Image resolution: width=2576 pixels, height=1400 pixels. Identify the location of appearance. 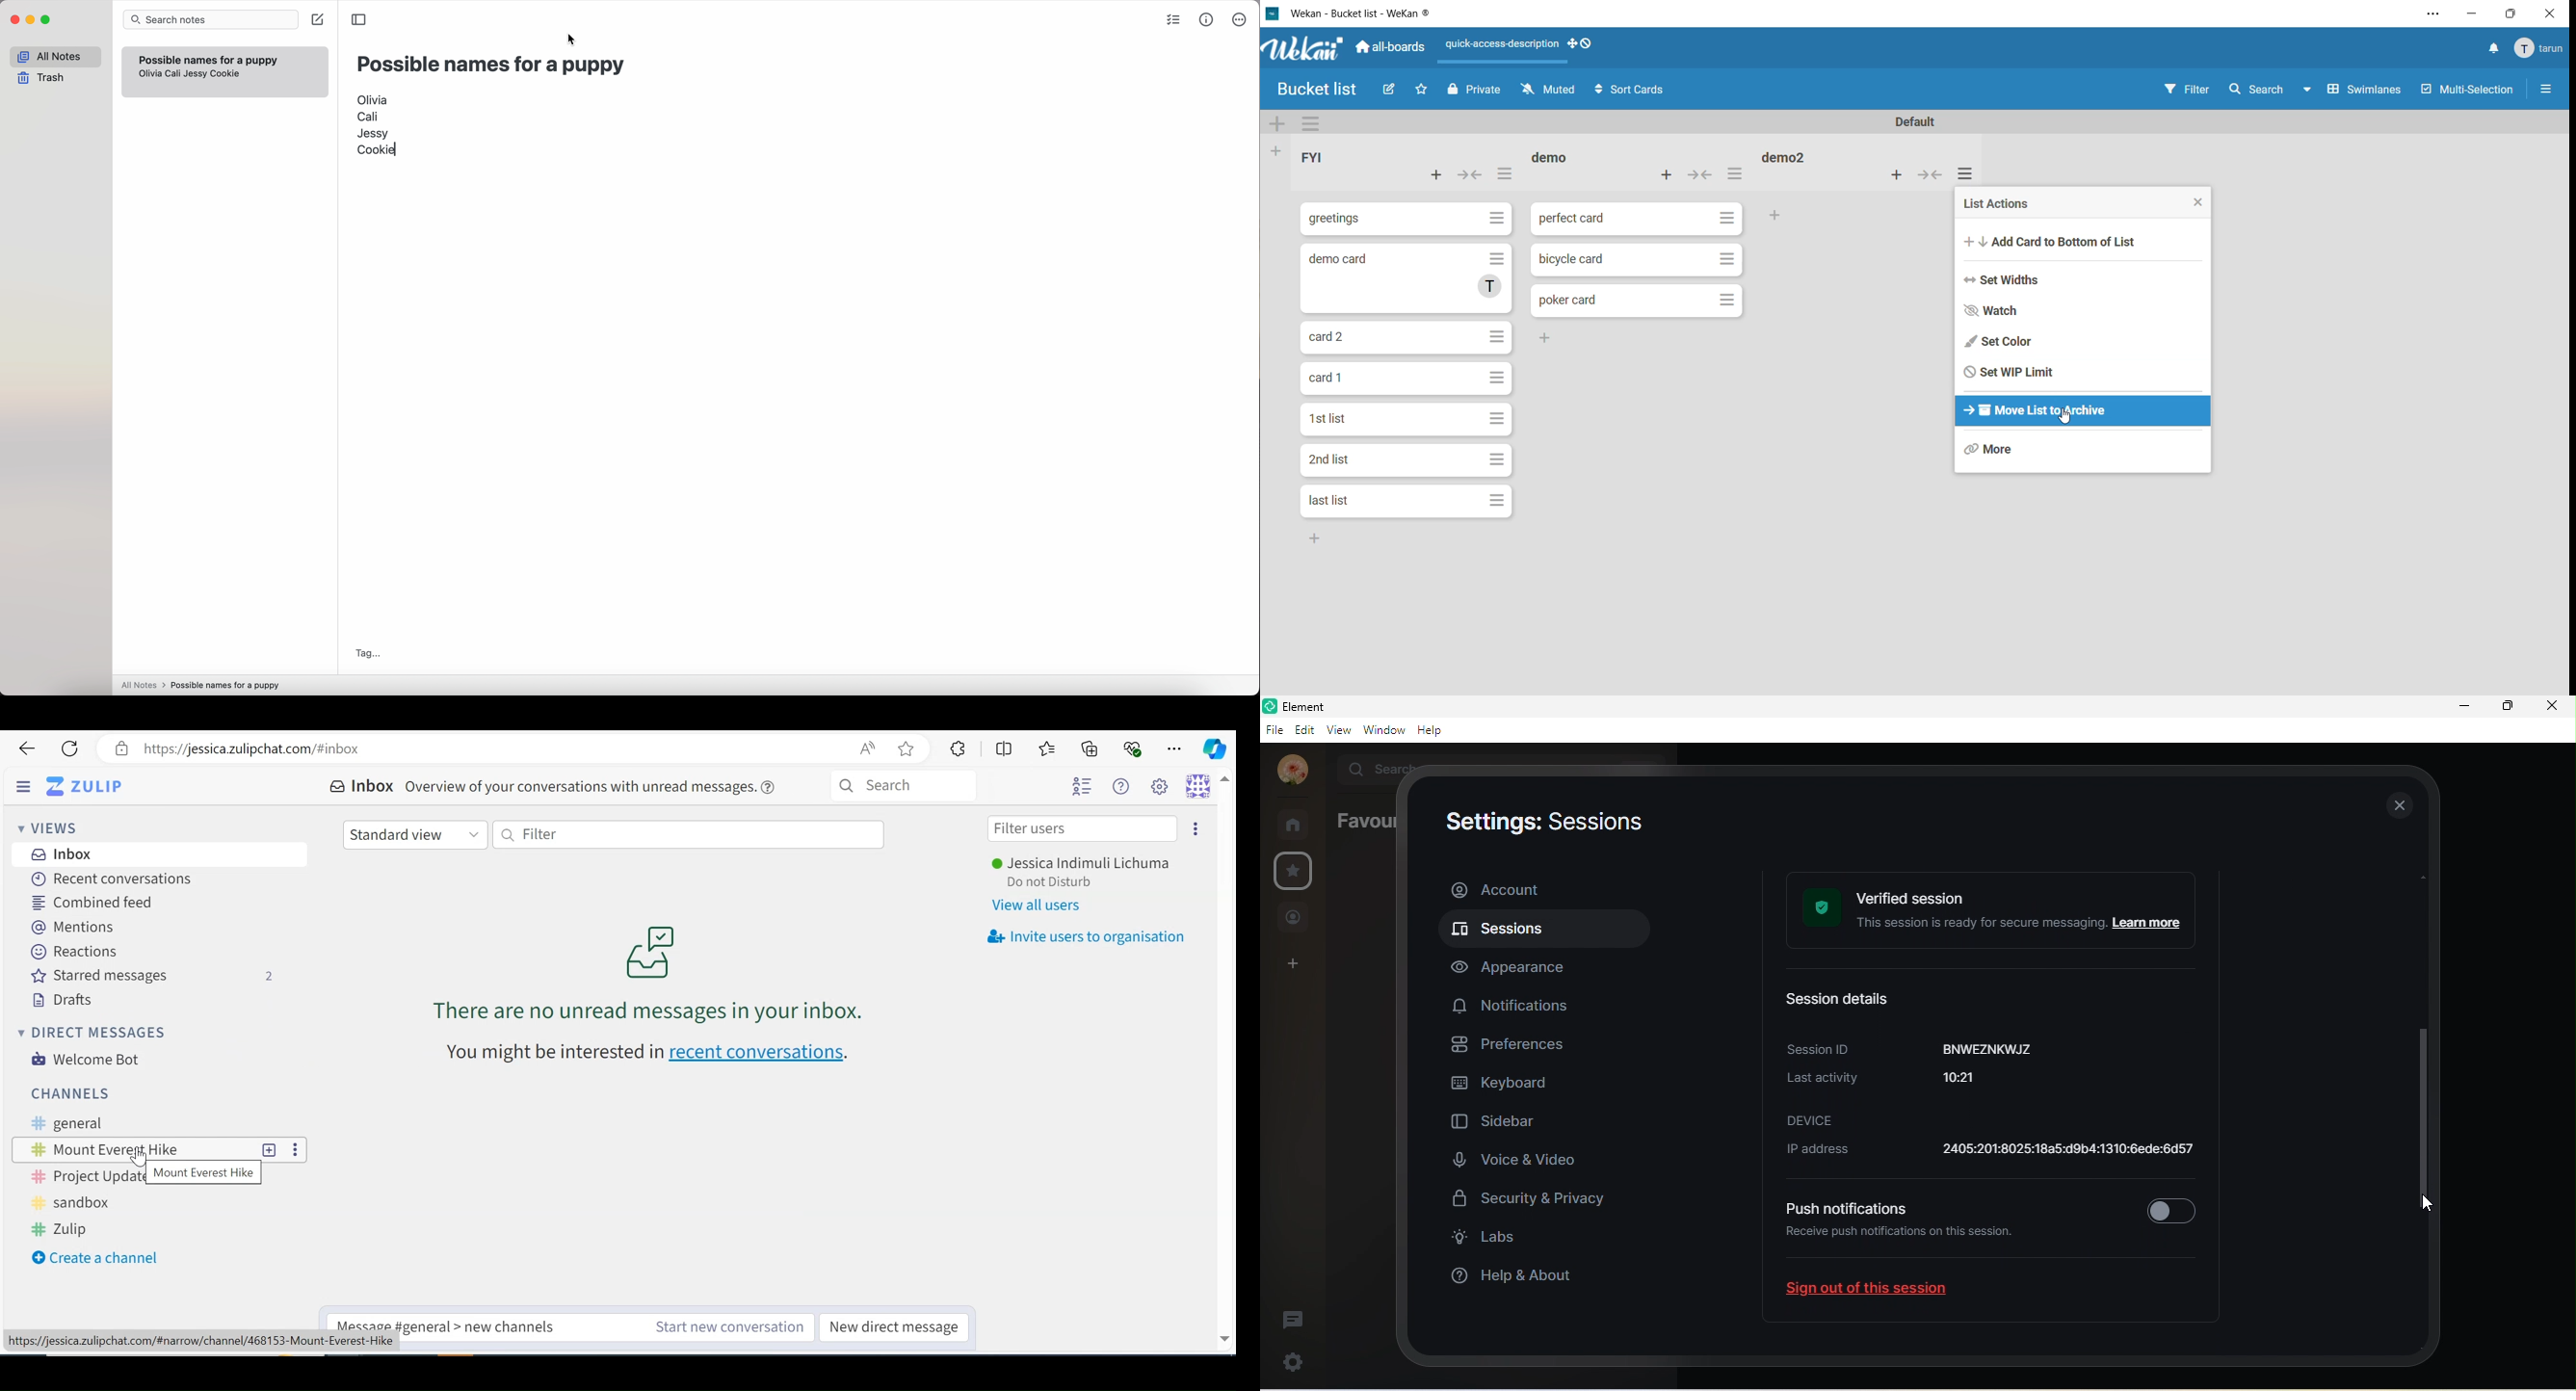
(1519, 967).